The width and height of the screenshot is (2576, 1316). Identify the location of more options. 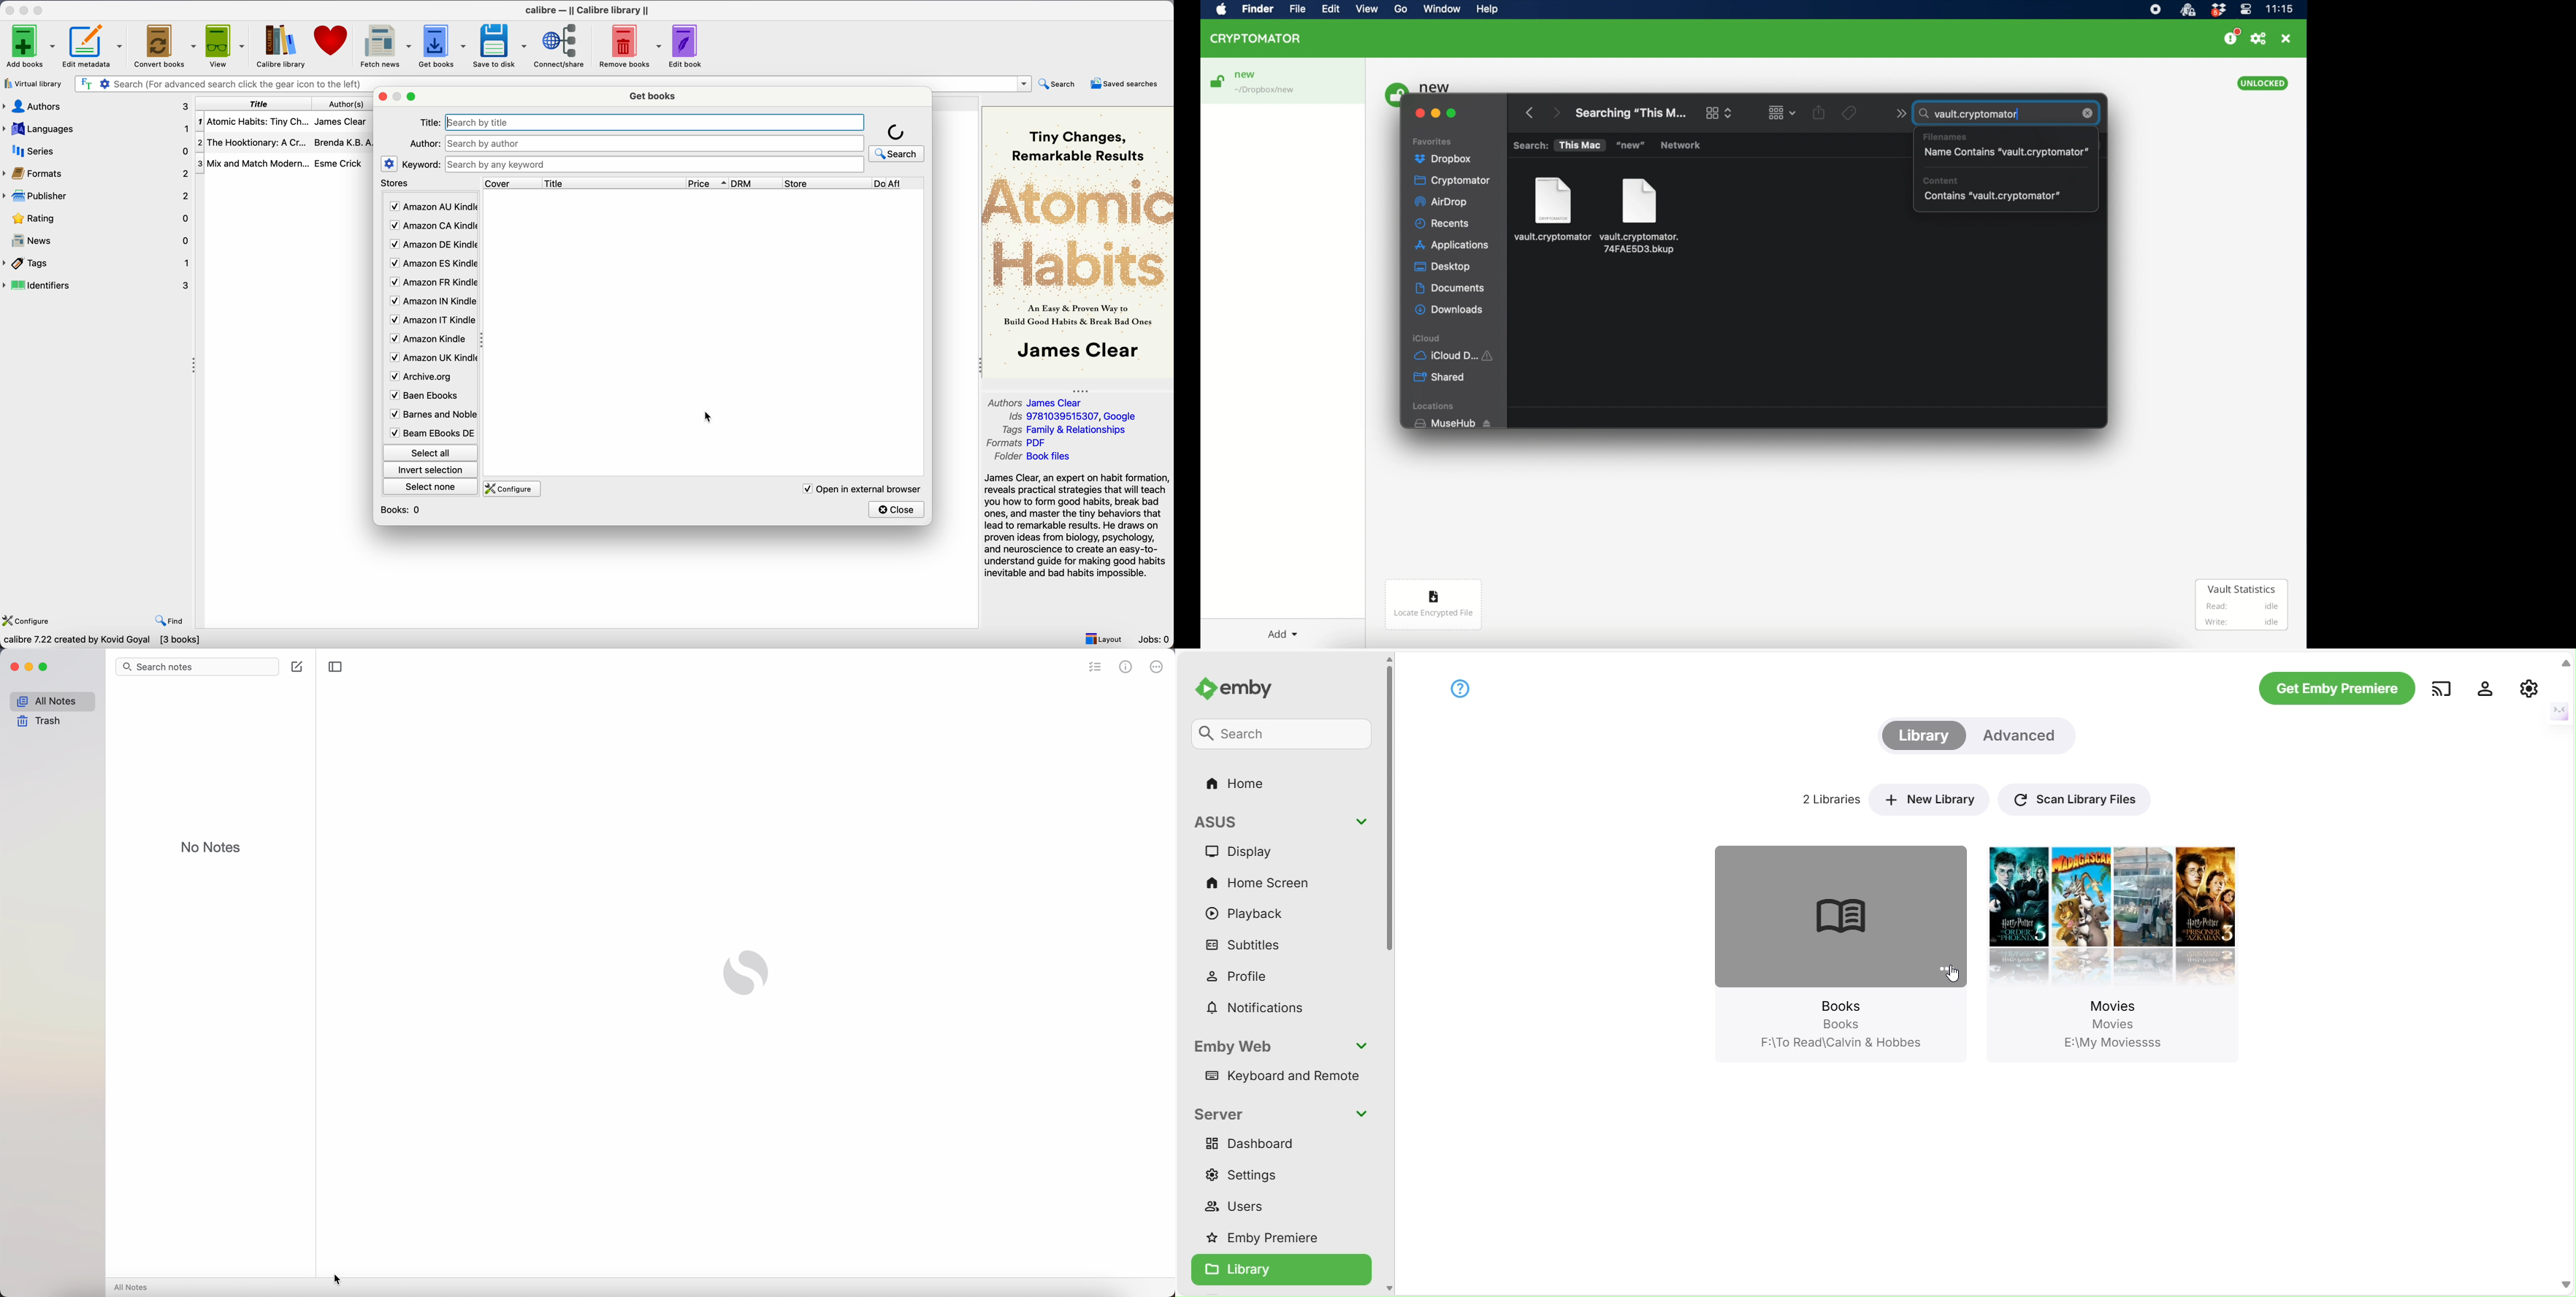
(1158, 666).